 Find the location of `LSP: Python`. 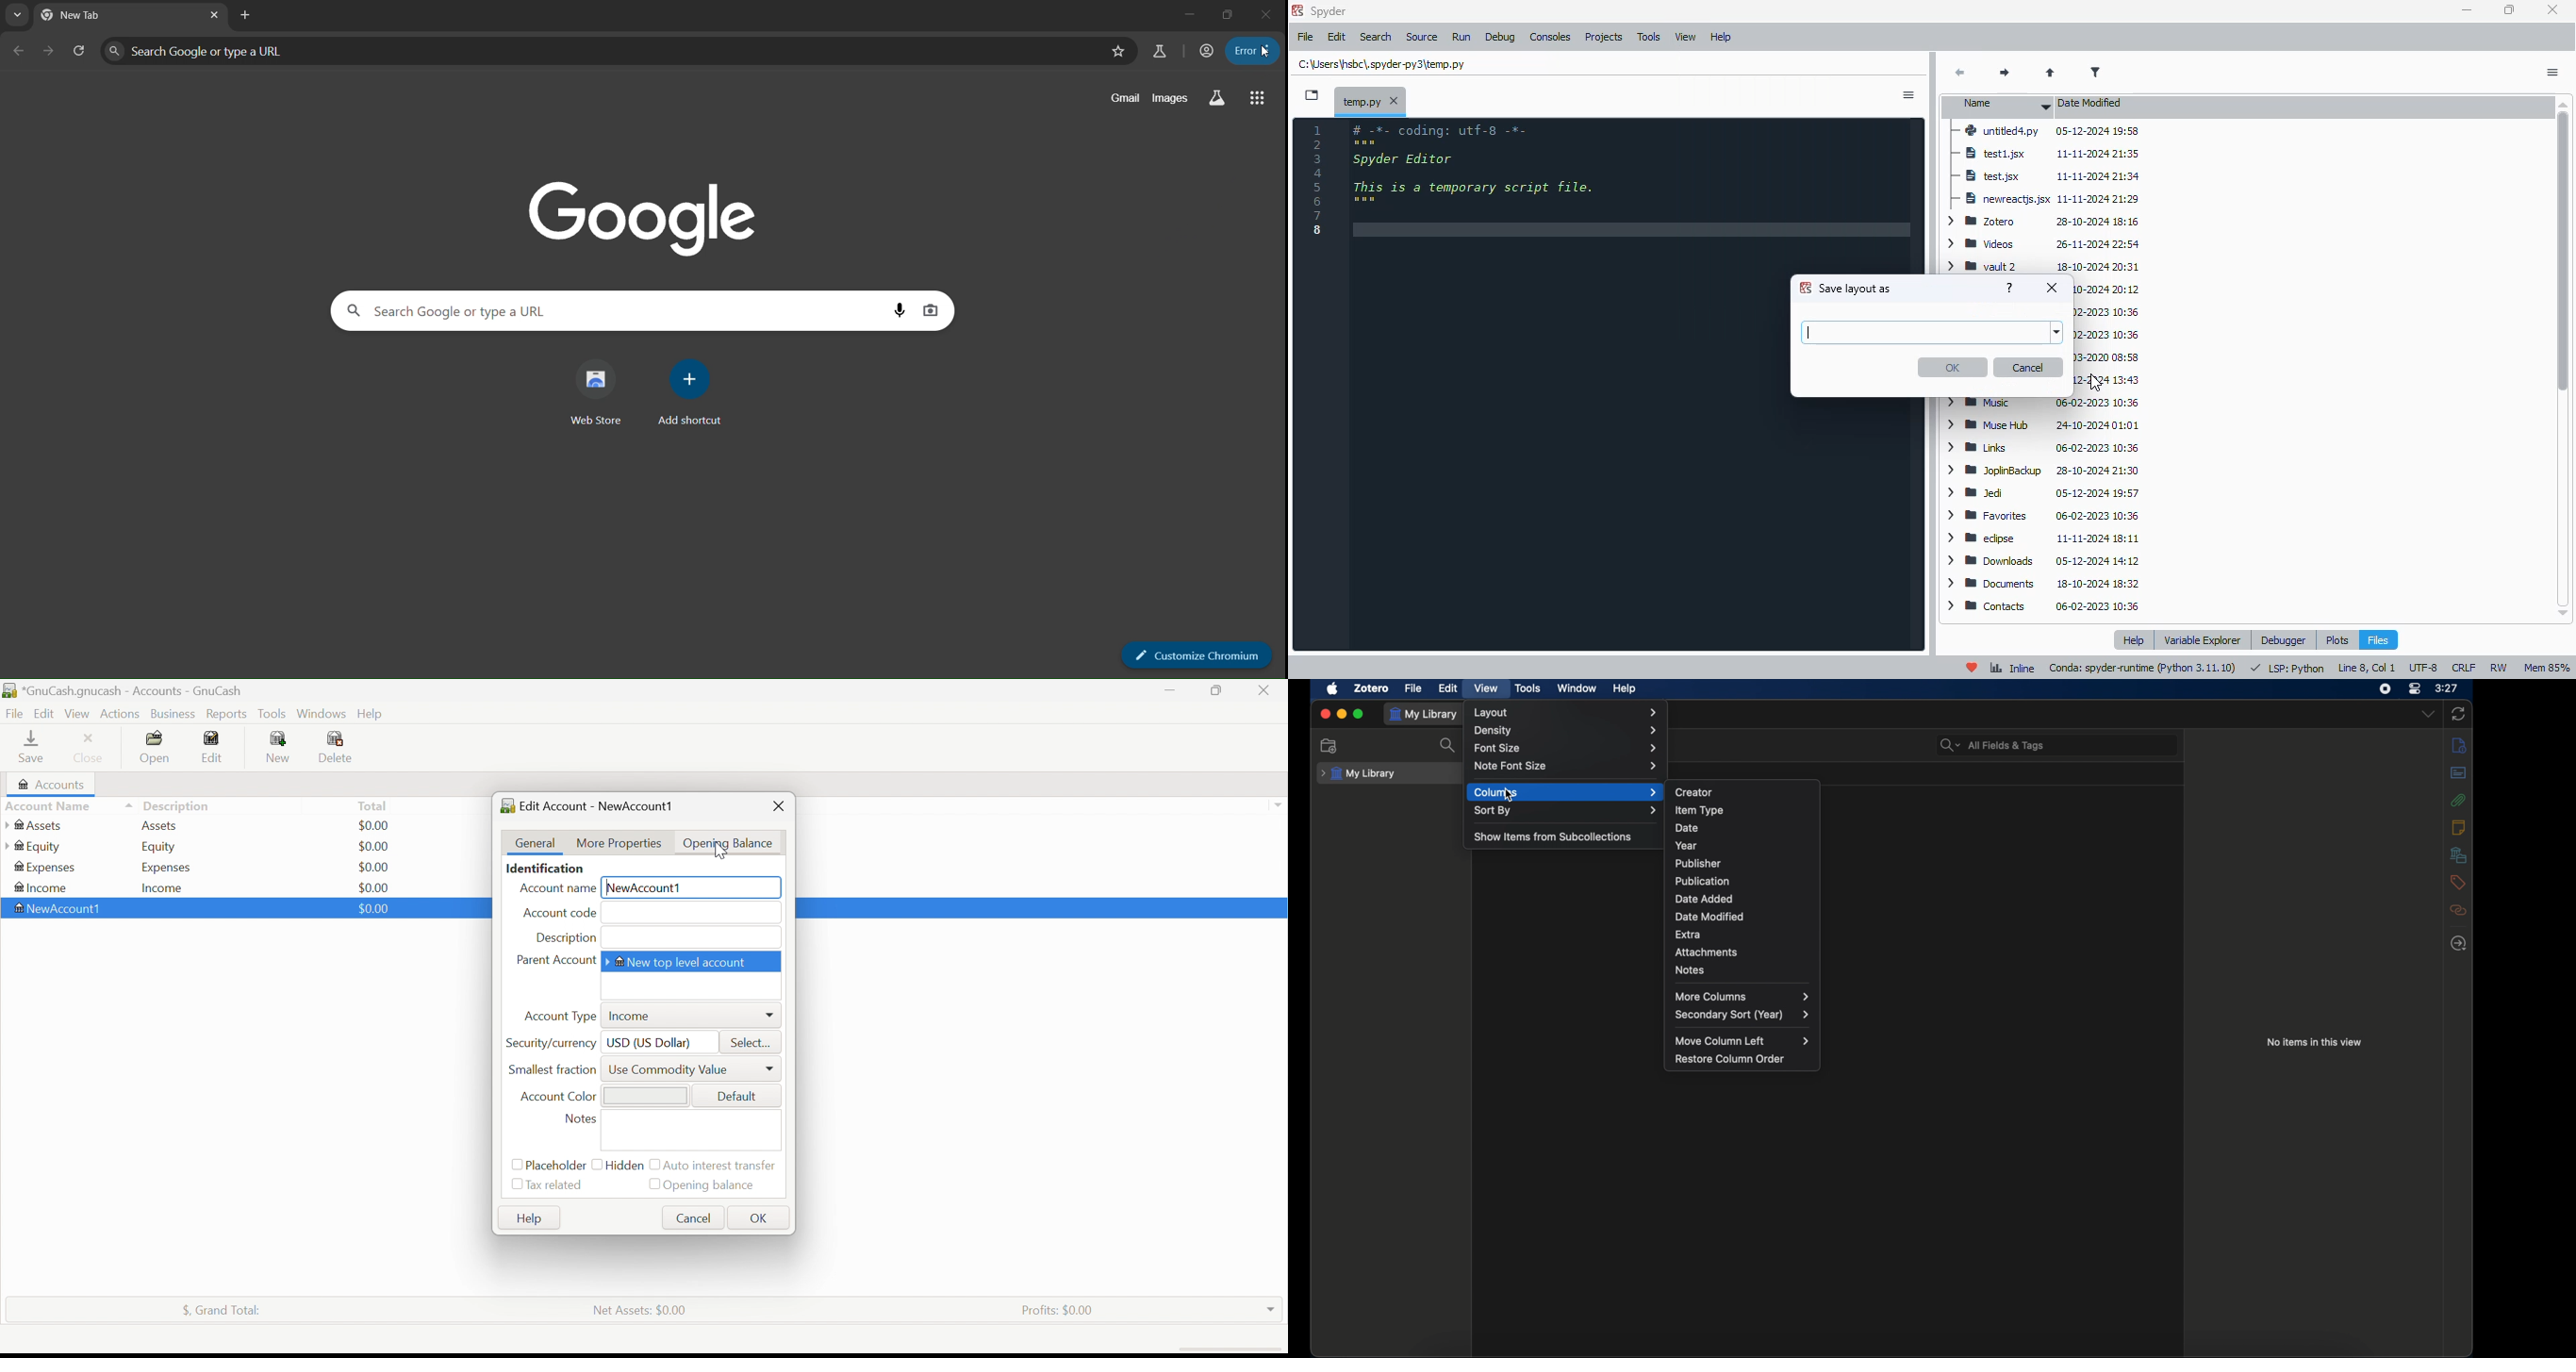

LSP: Python is located at coordinates (2287, 668).